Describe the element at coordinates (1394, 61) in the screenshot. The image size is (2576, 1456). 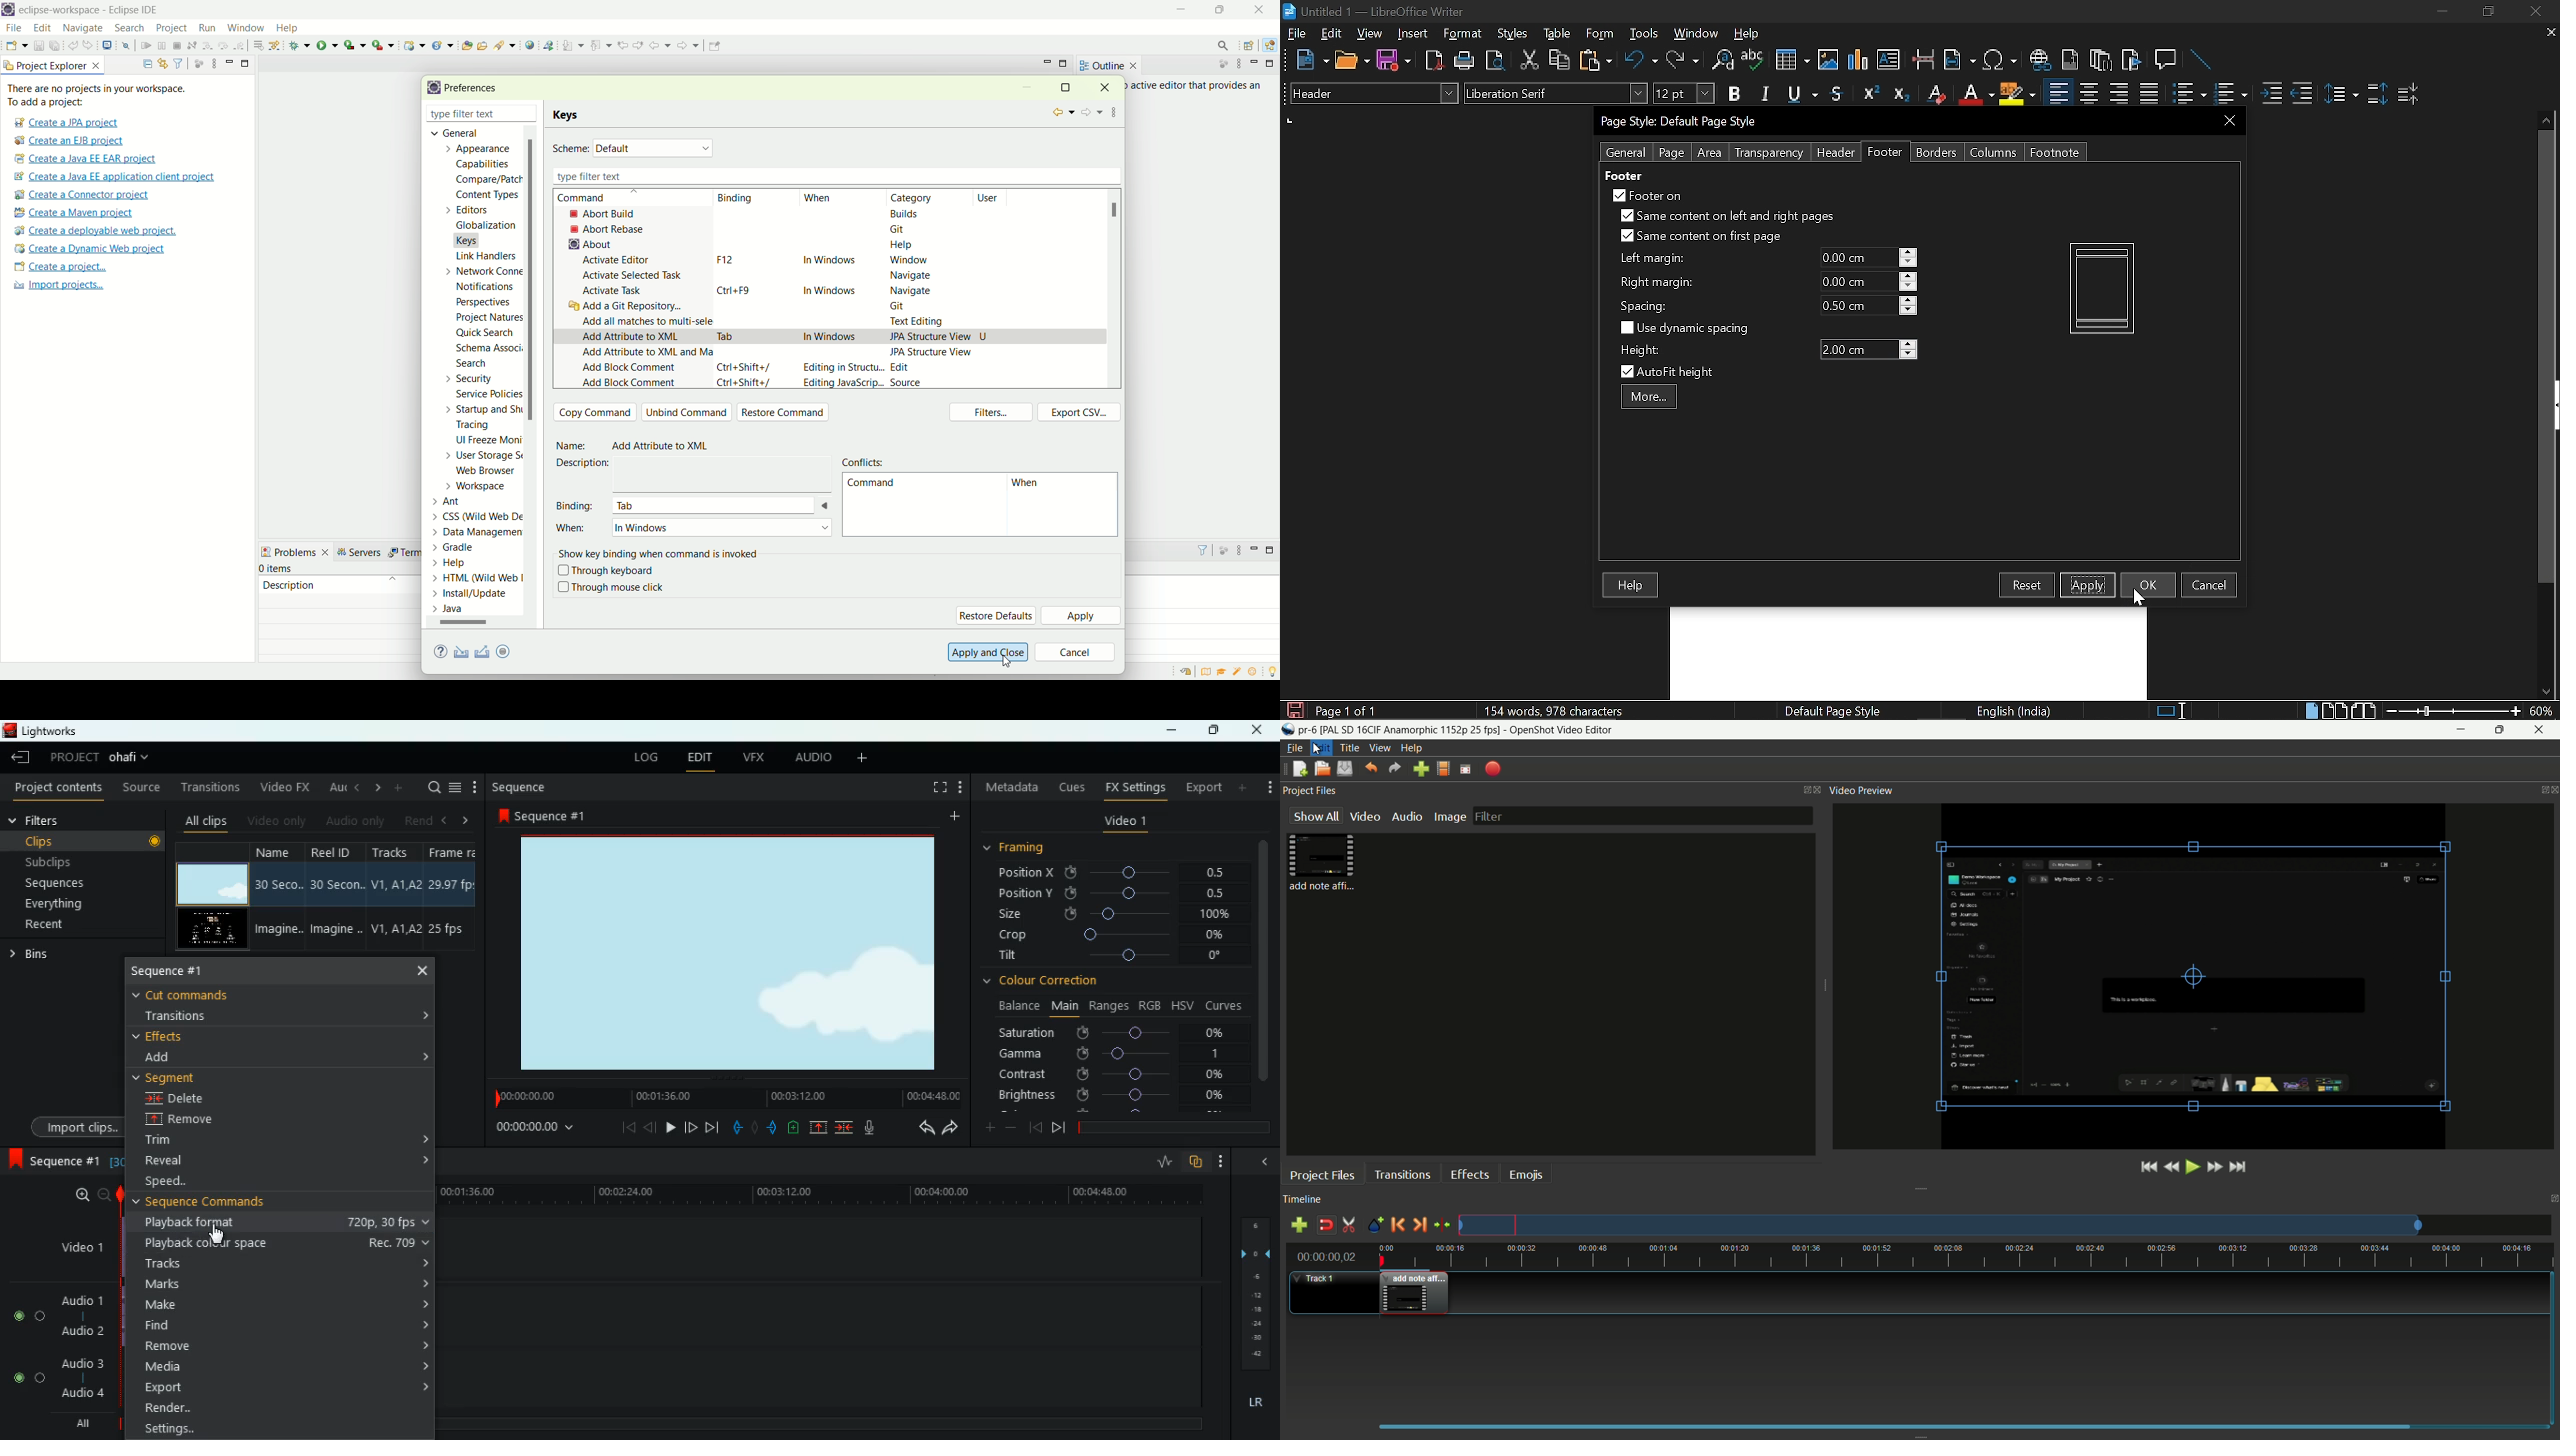
I see `Save` at that location.